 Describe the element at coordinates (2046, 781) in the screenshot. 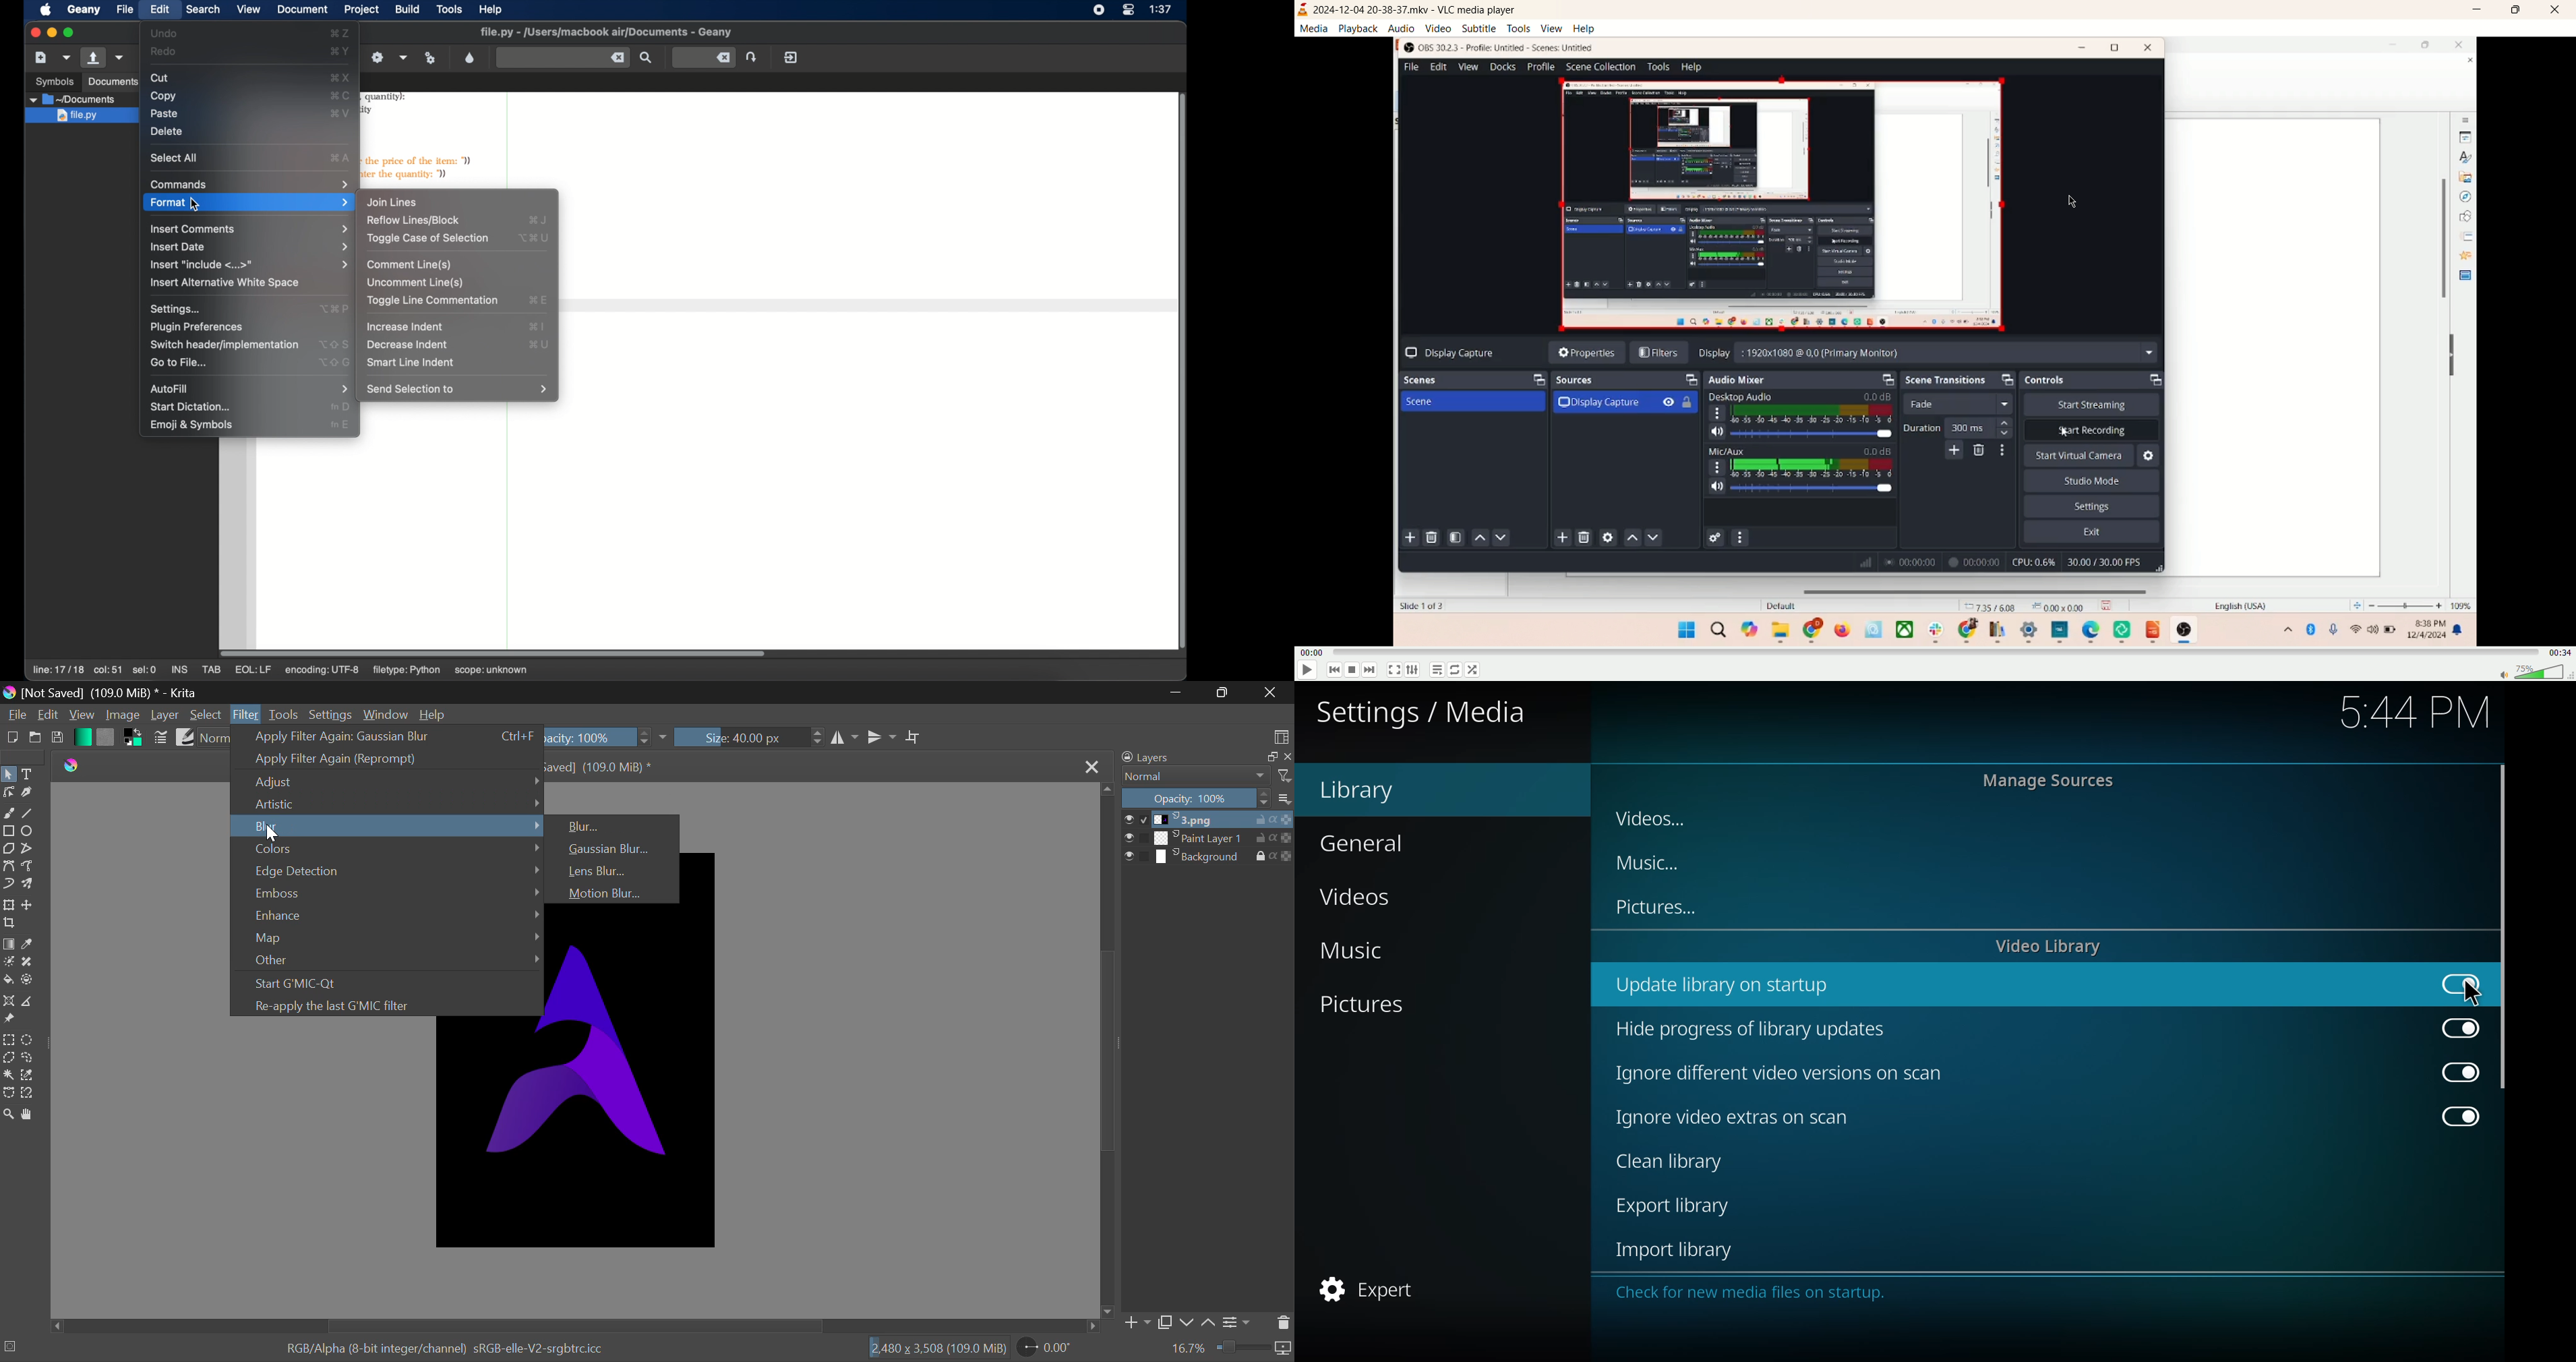

I see `manage sources` at that location.